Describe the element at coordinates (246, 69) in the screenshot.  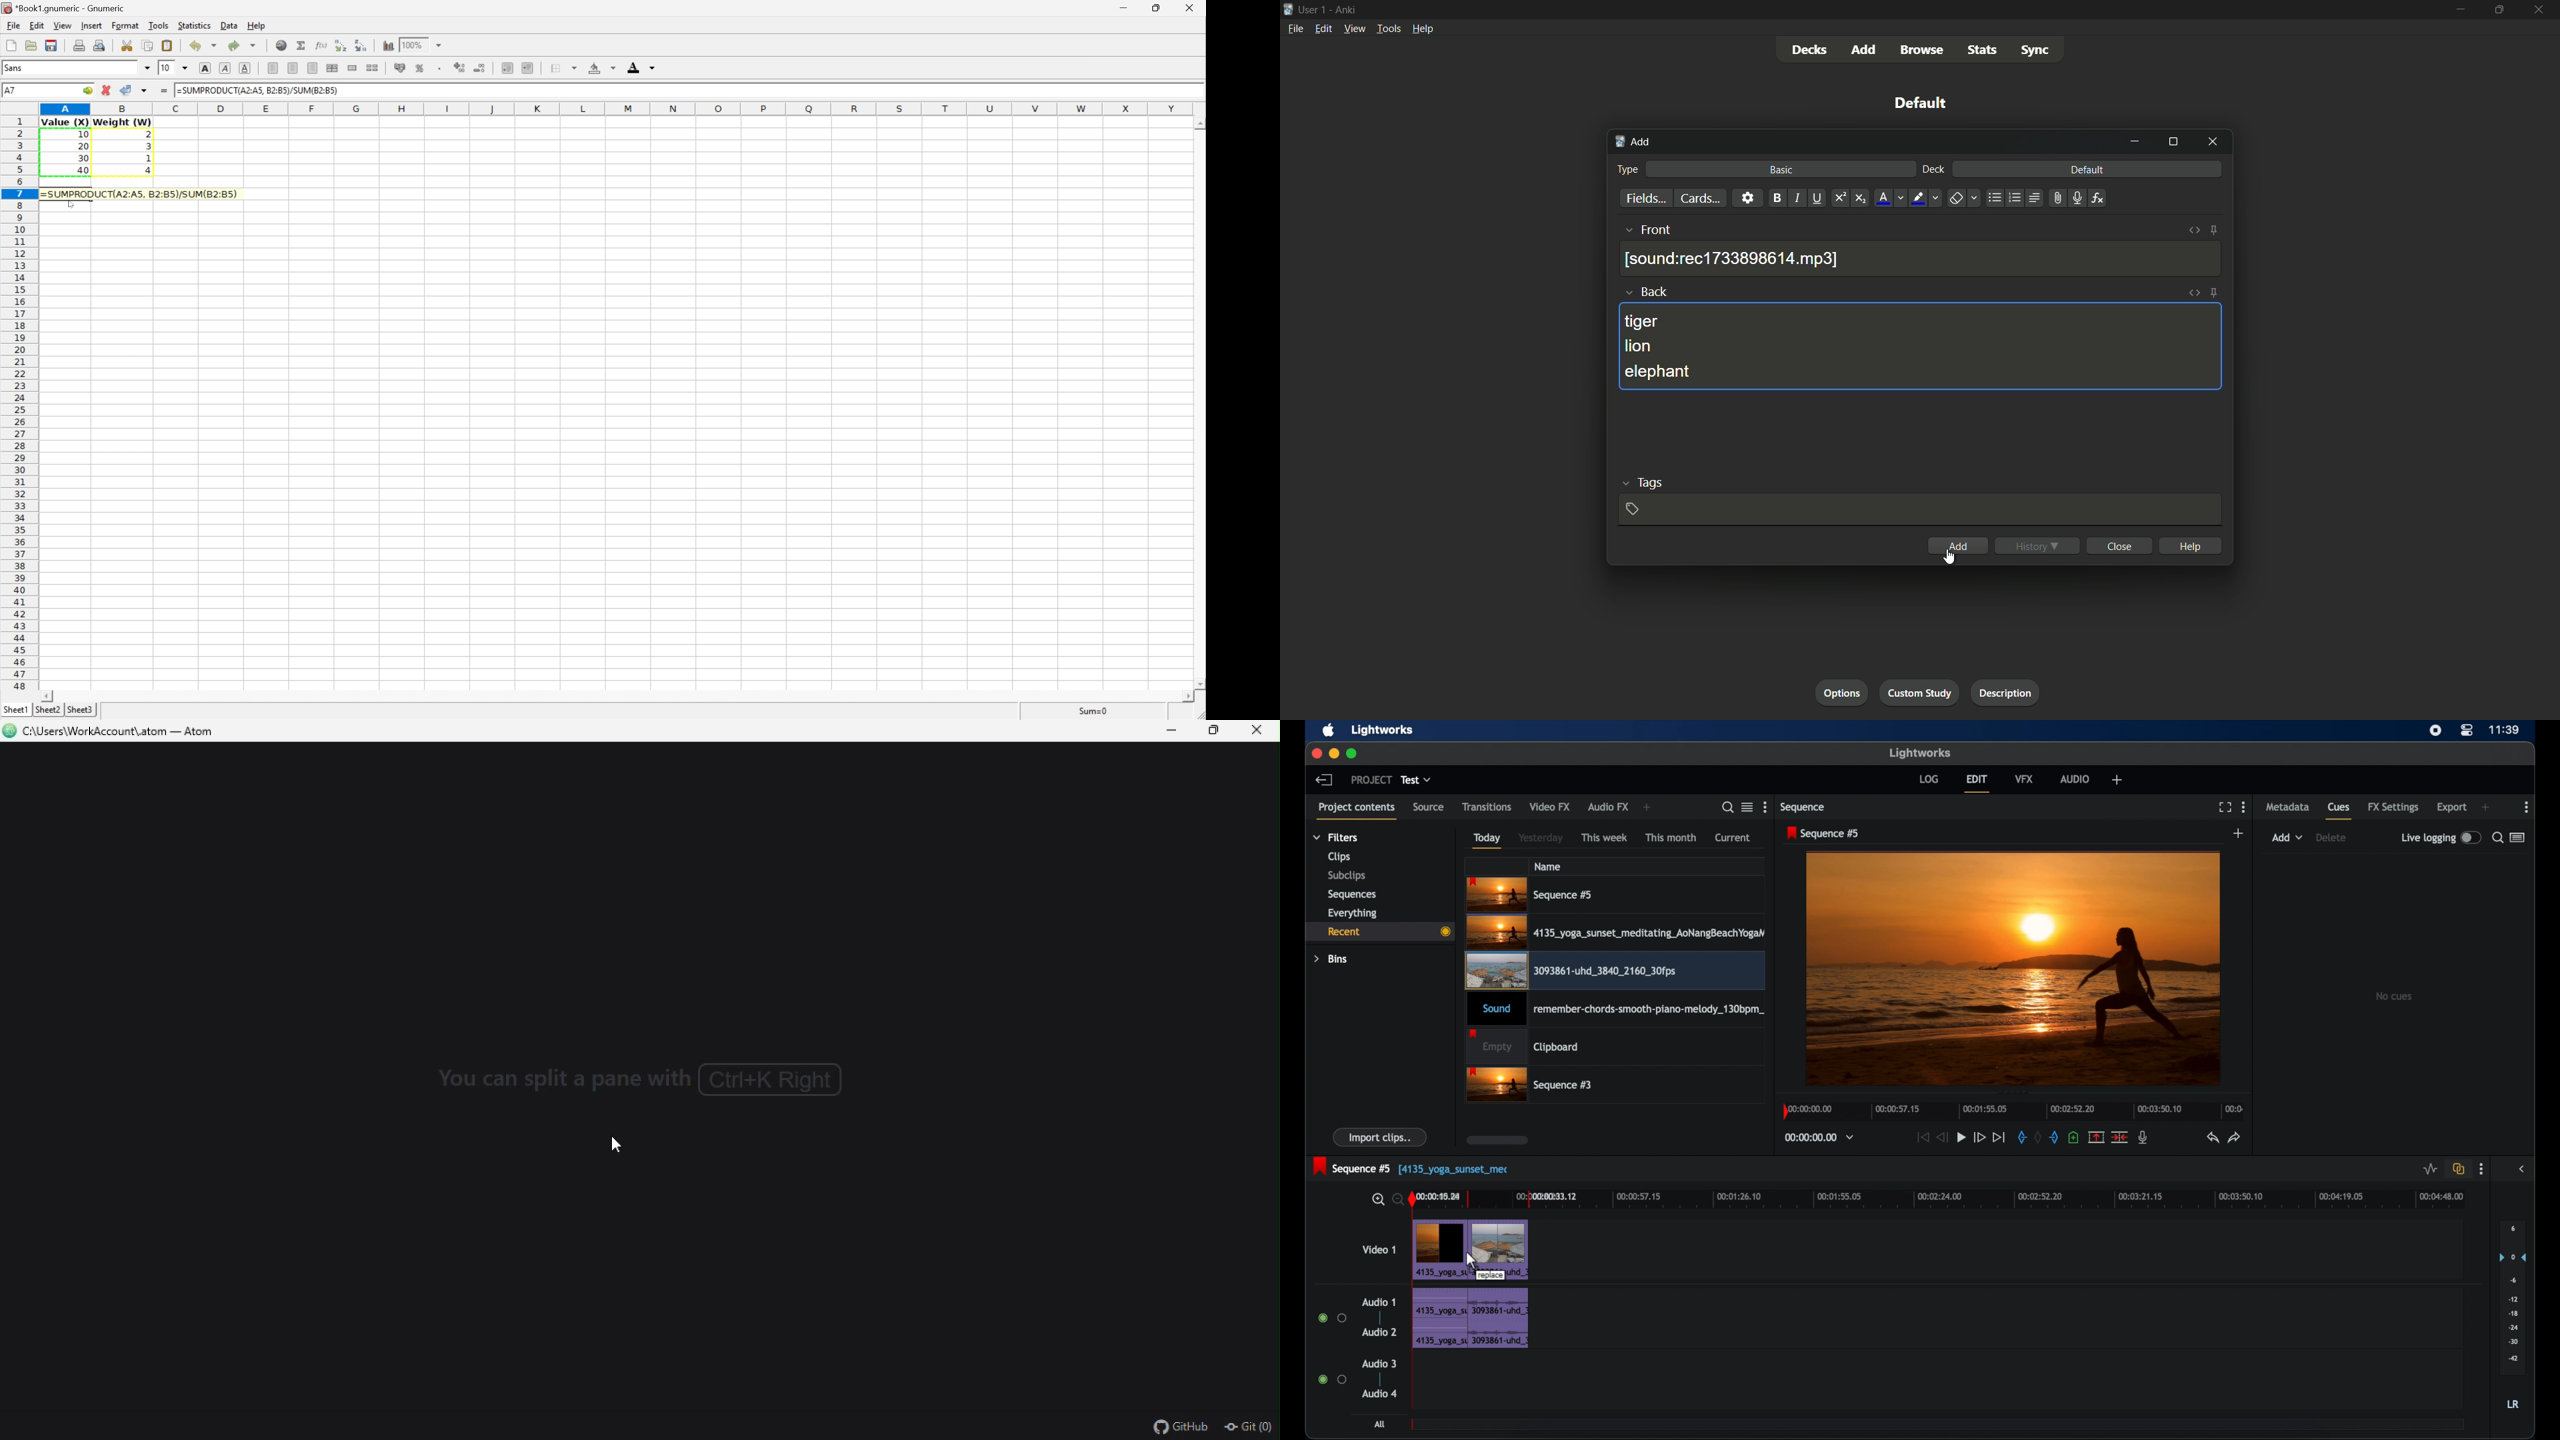
I see `Underline` at that location.